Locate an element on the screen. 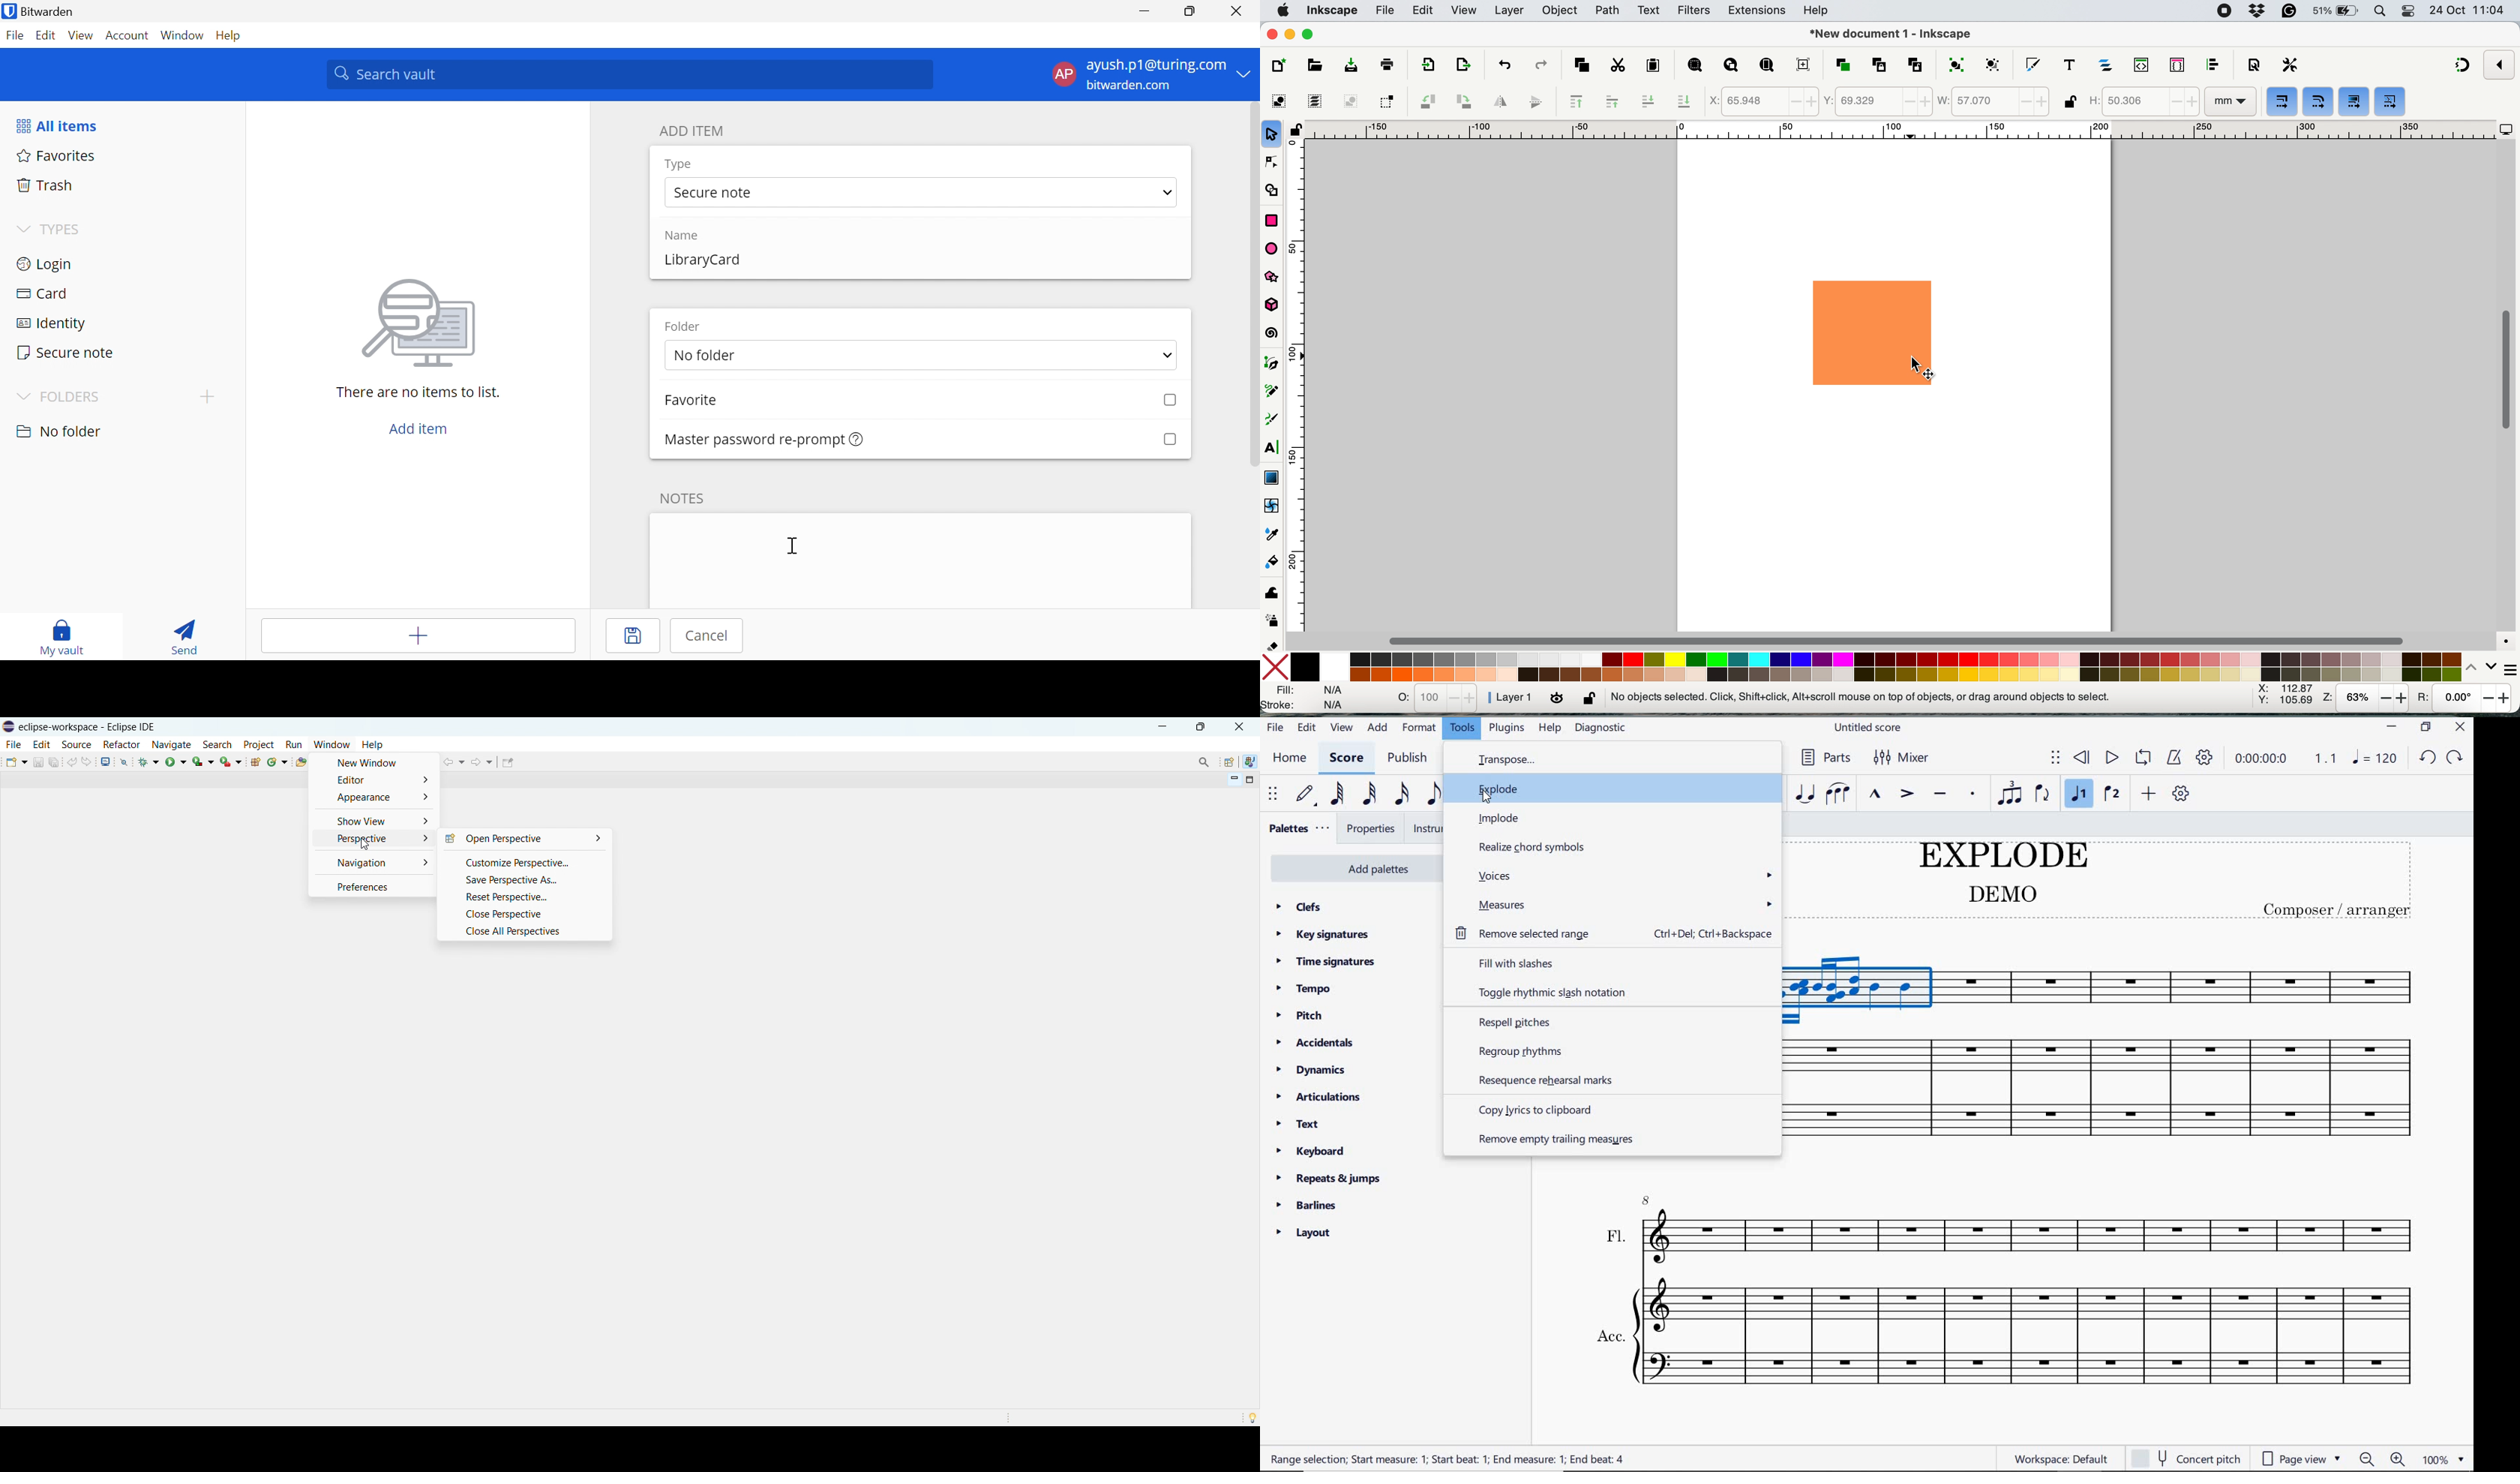 Image resolution: width=2520 pixels, height=1484 pixels. title is located at coordinates (2103, 881).